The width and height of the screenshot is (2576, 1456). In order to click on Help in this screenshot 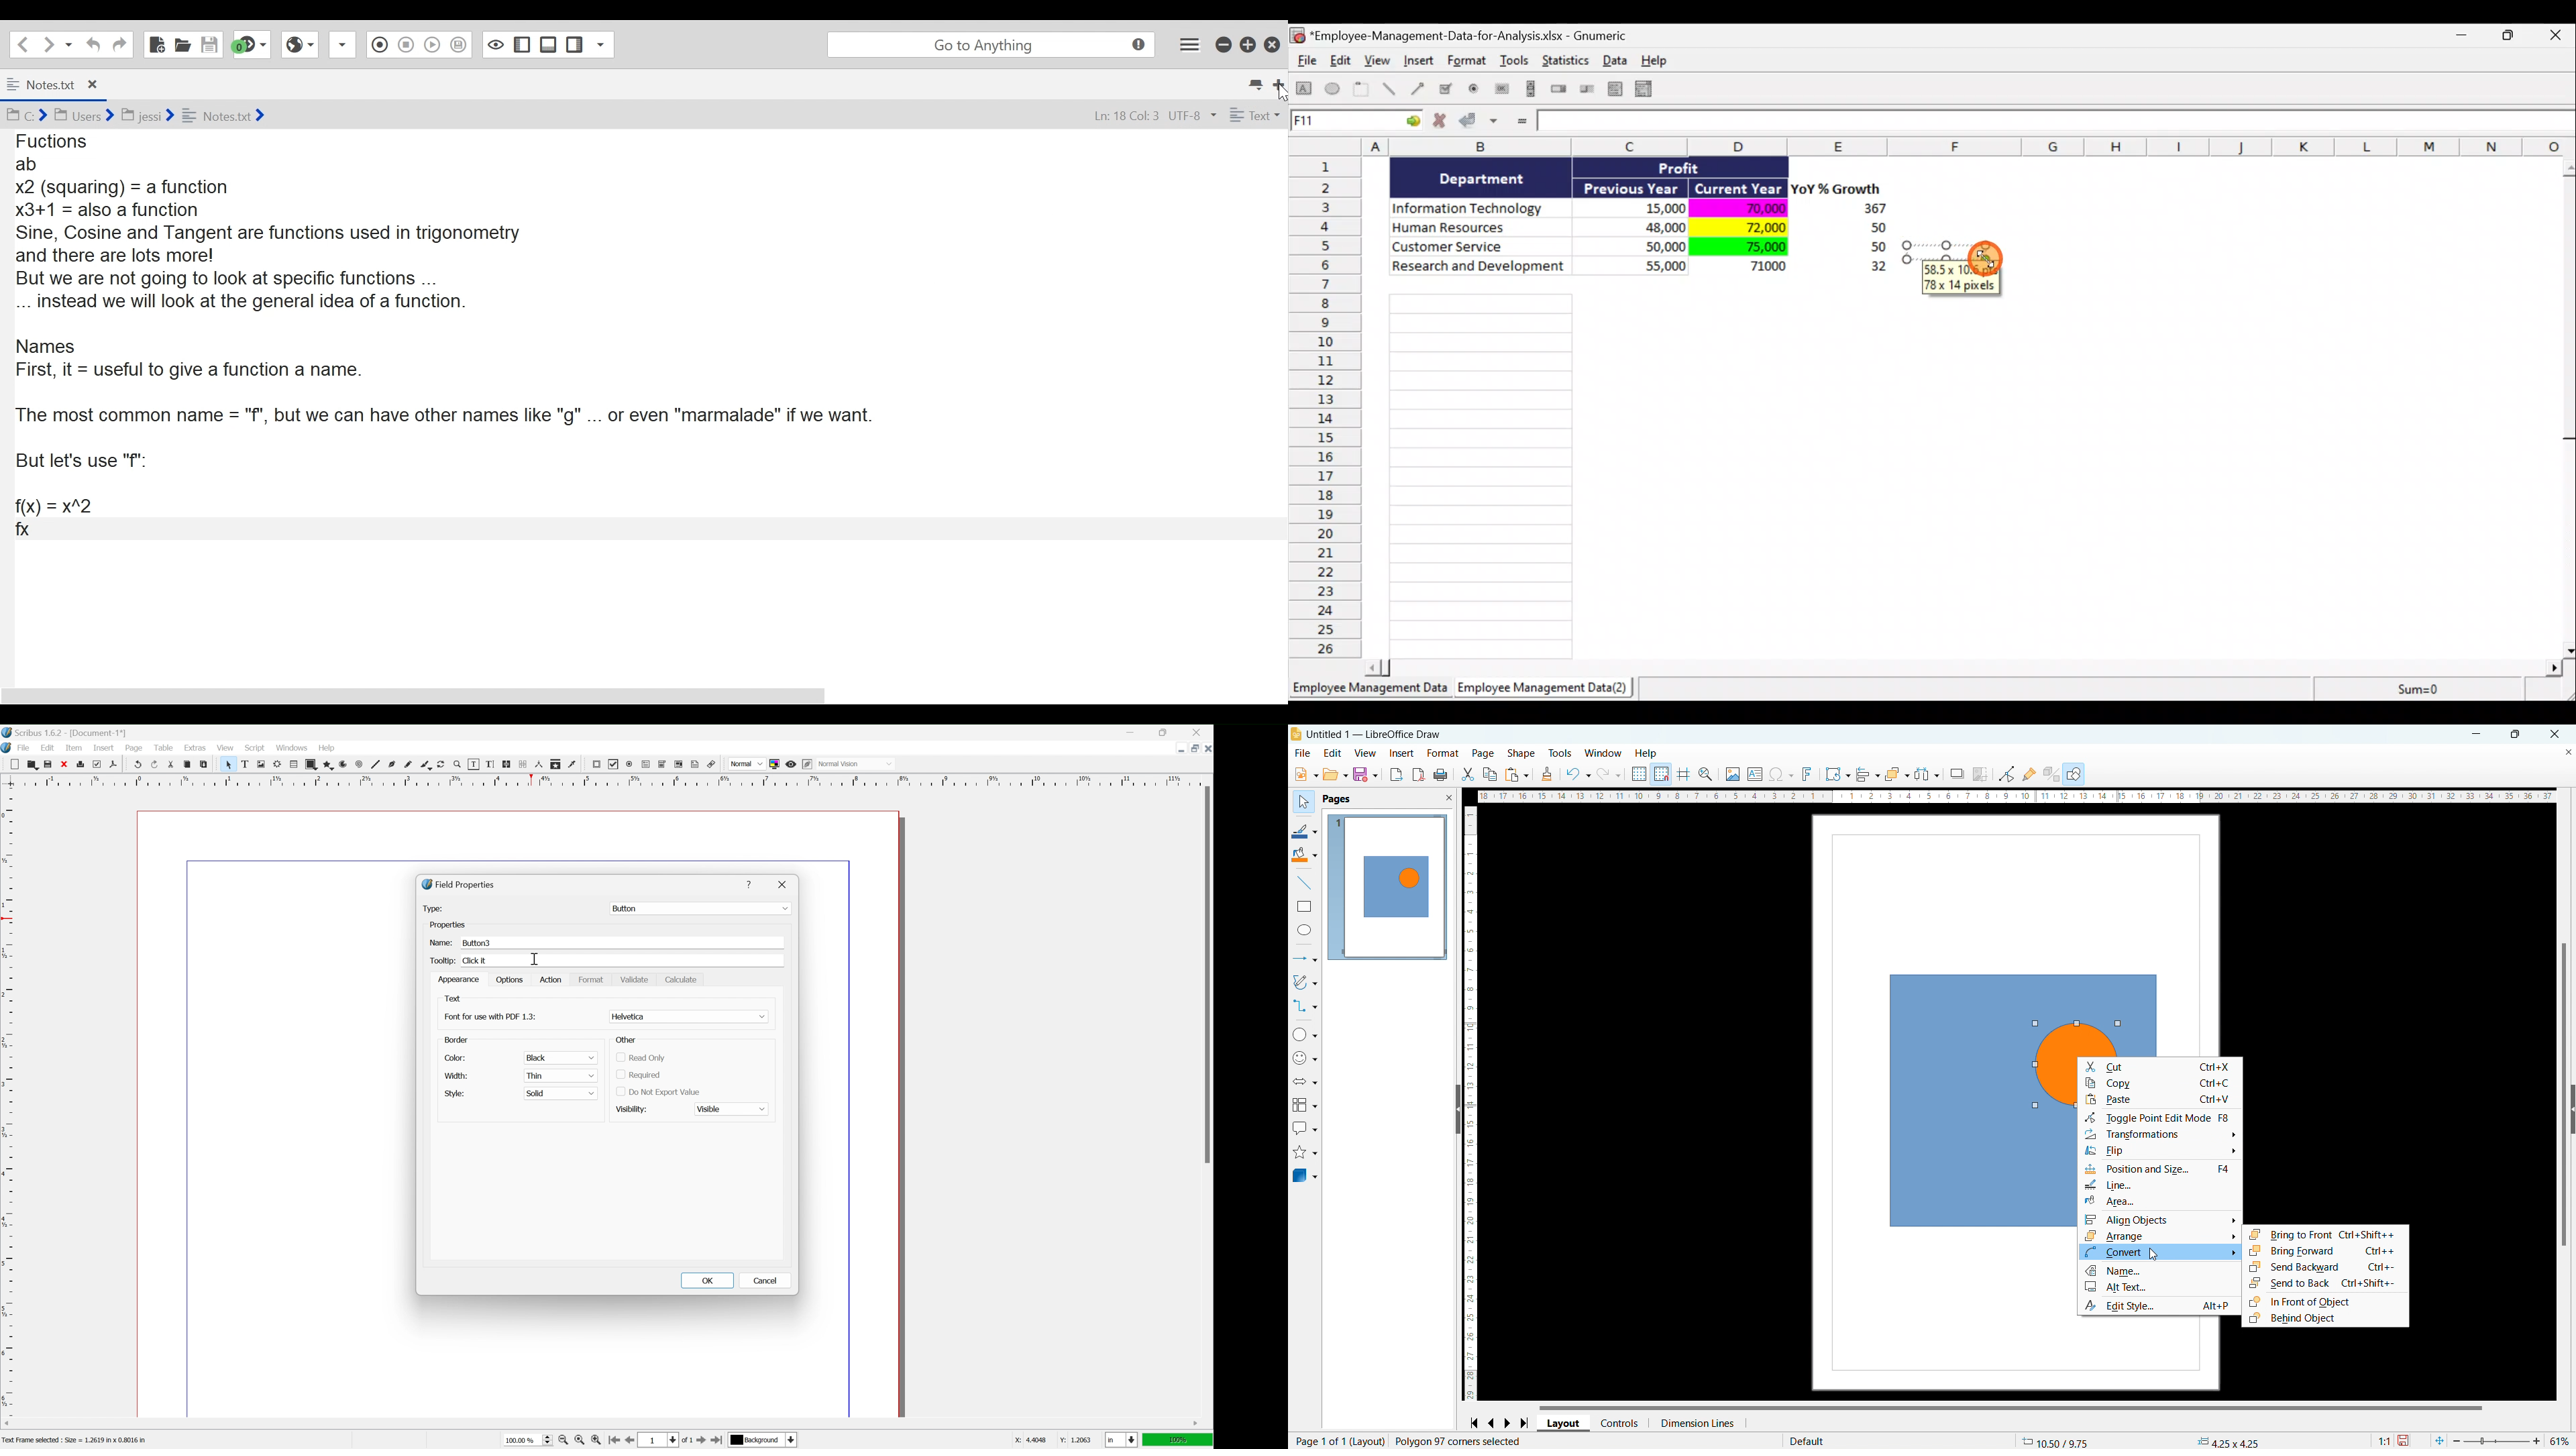, I will do `click(749, 885)`.